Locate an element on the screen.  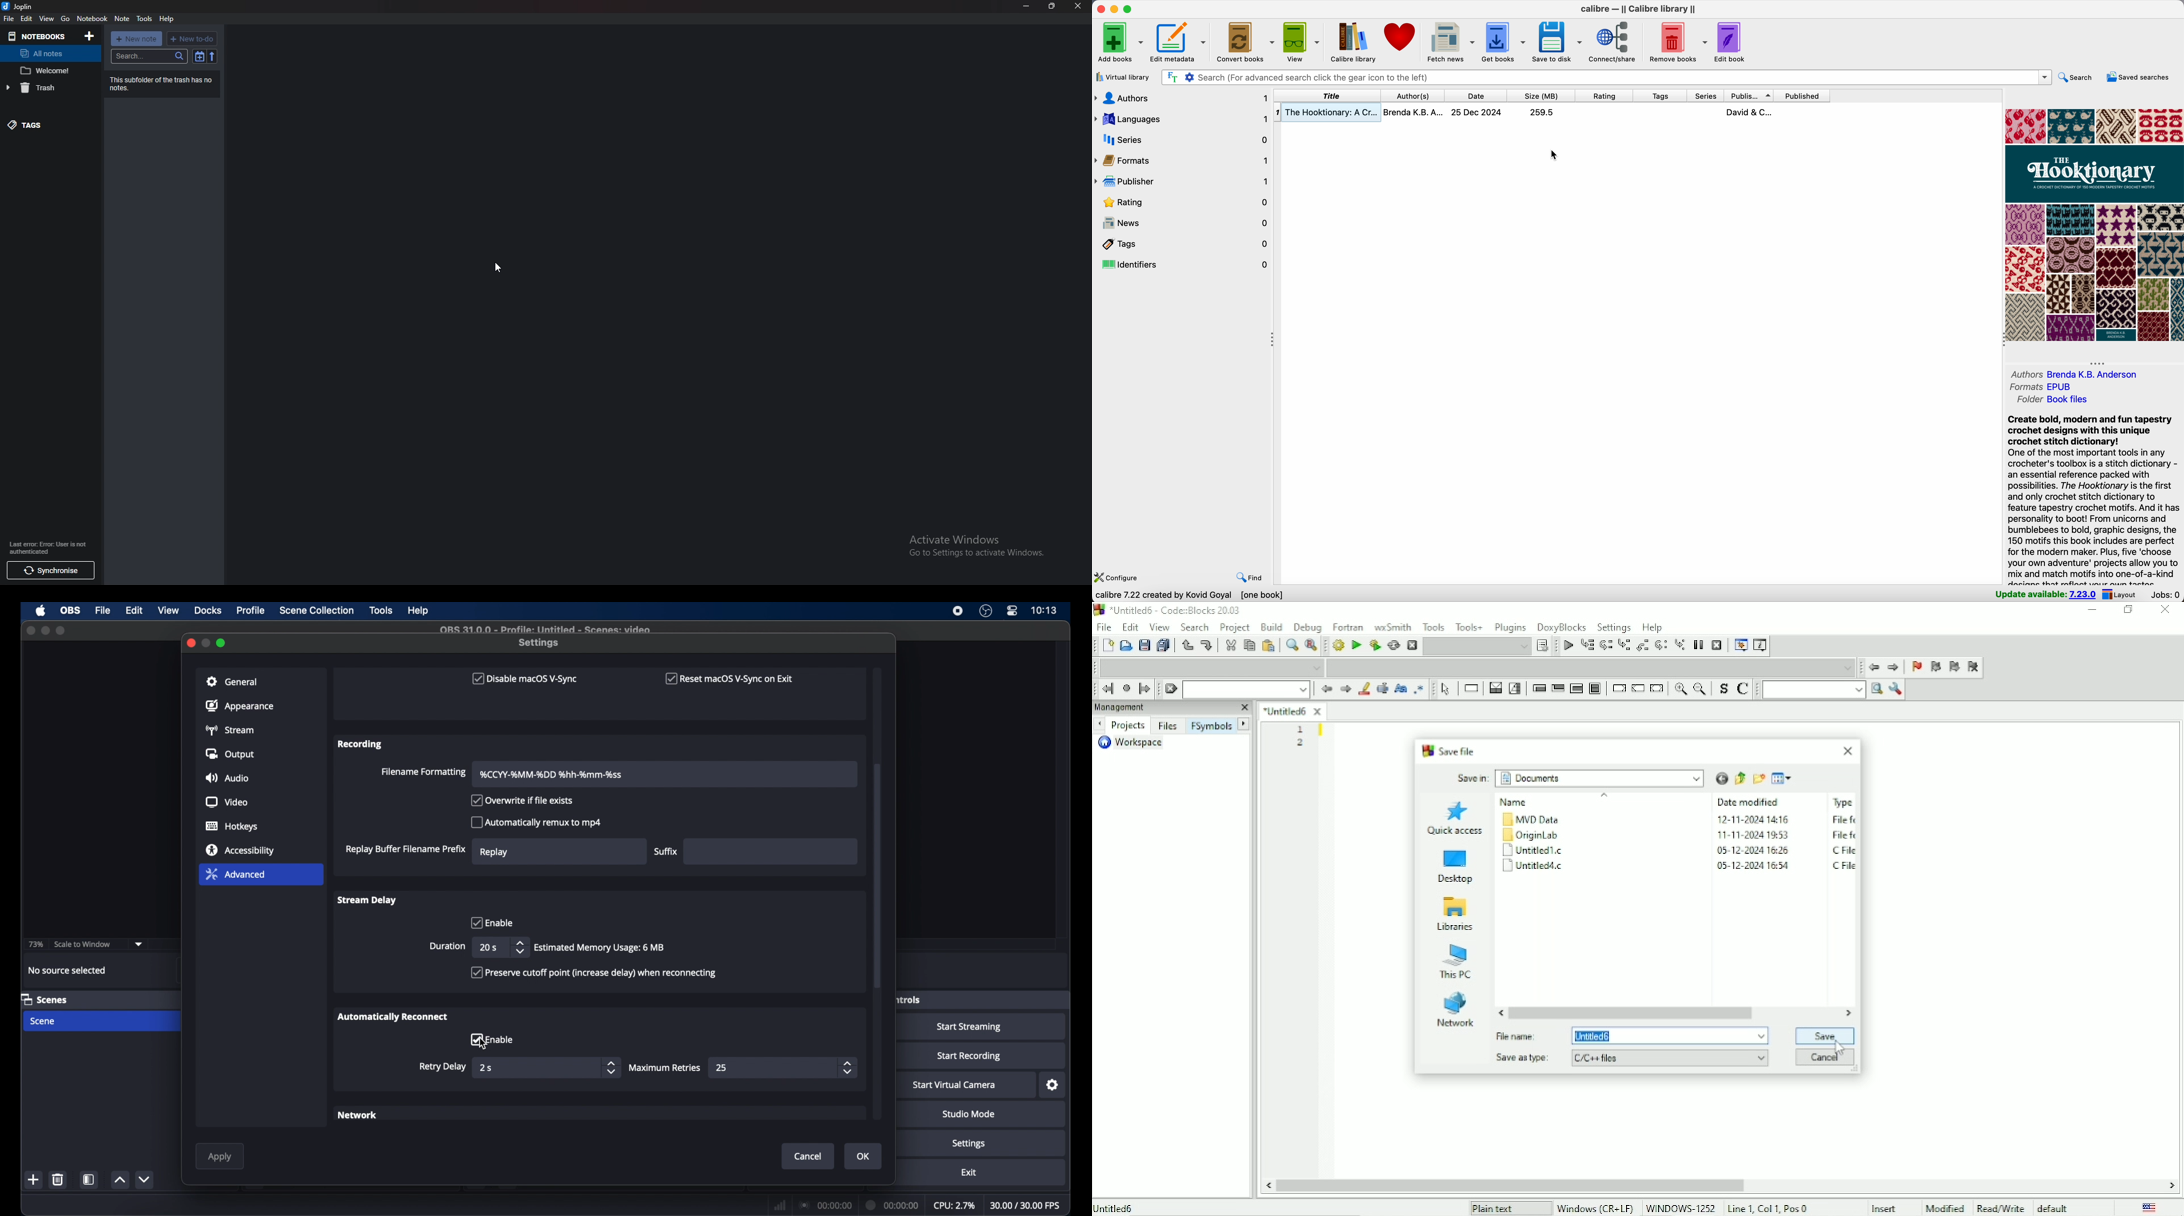
edit is located at coordinates (134, 611).